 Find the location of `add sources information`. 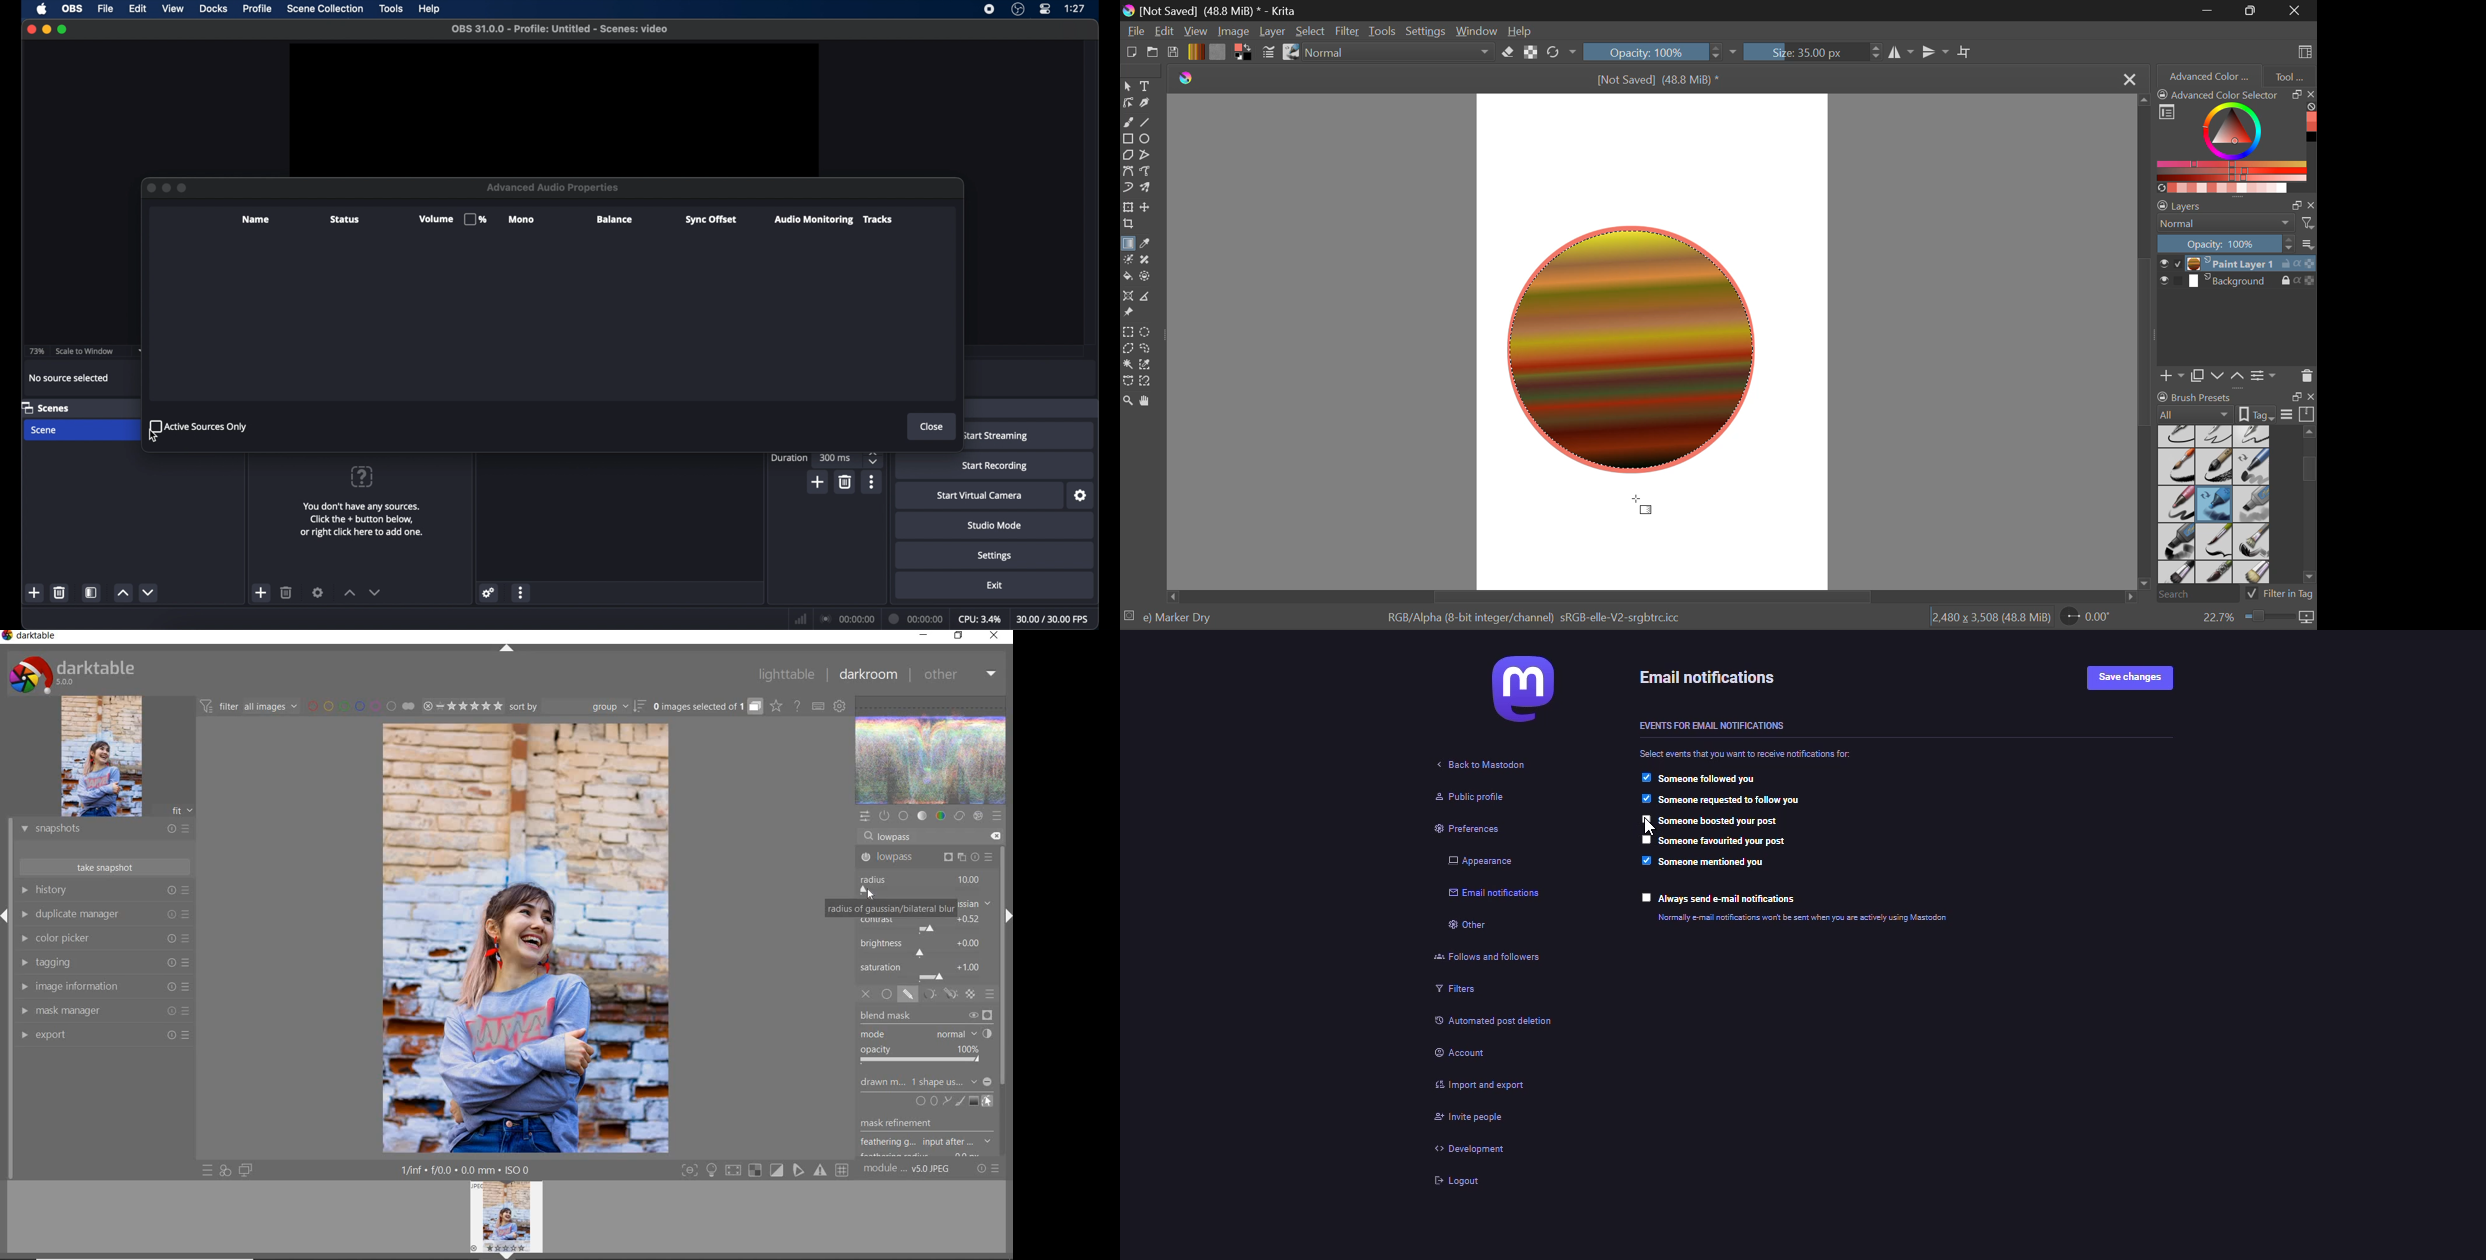

add sources information is located at coordinates (363, 519).